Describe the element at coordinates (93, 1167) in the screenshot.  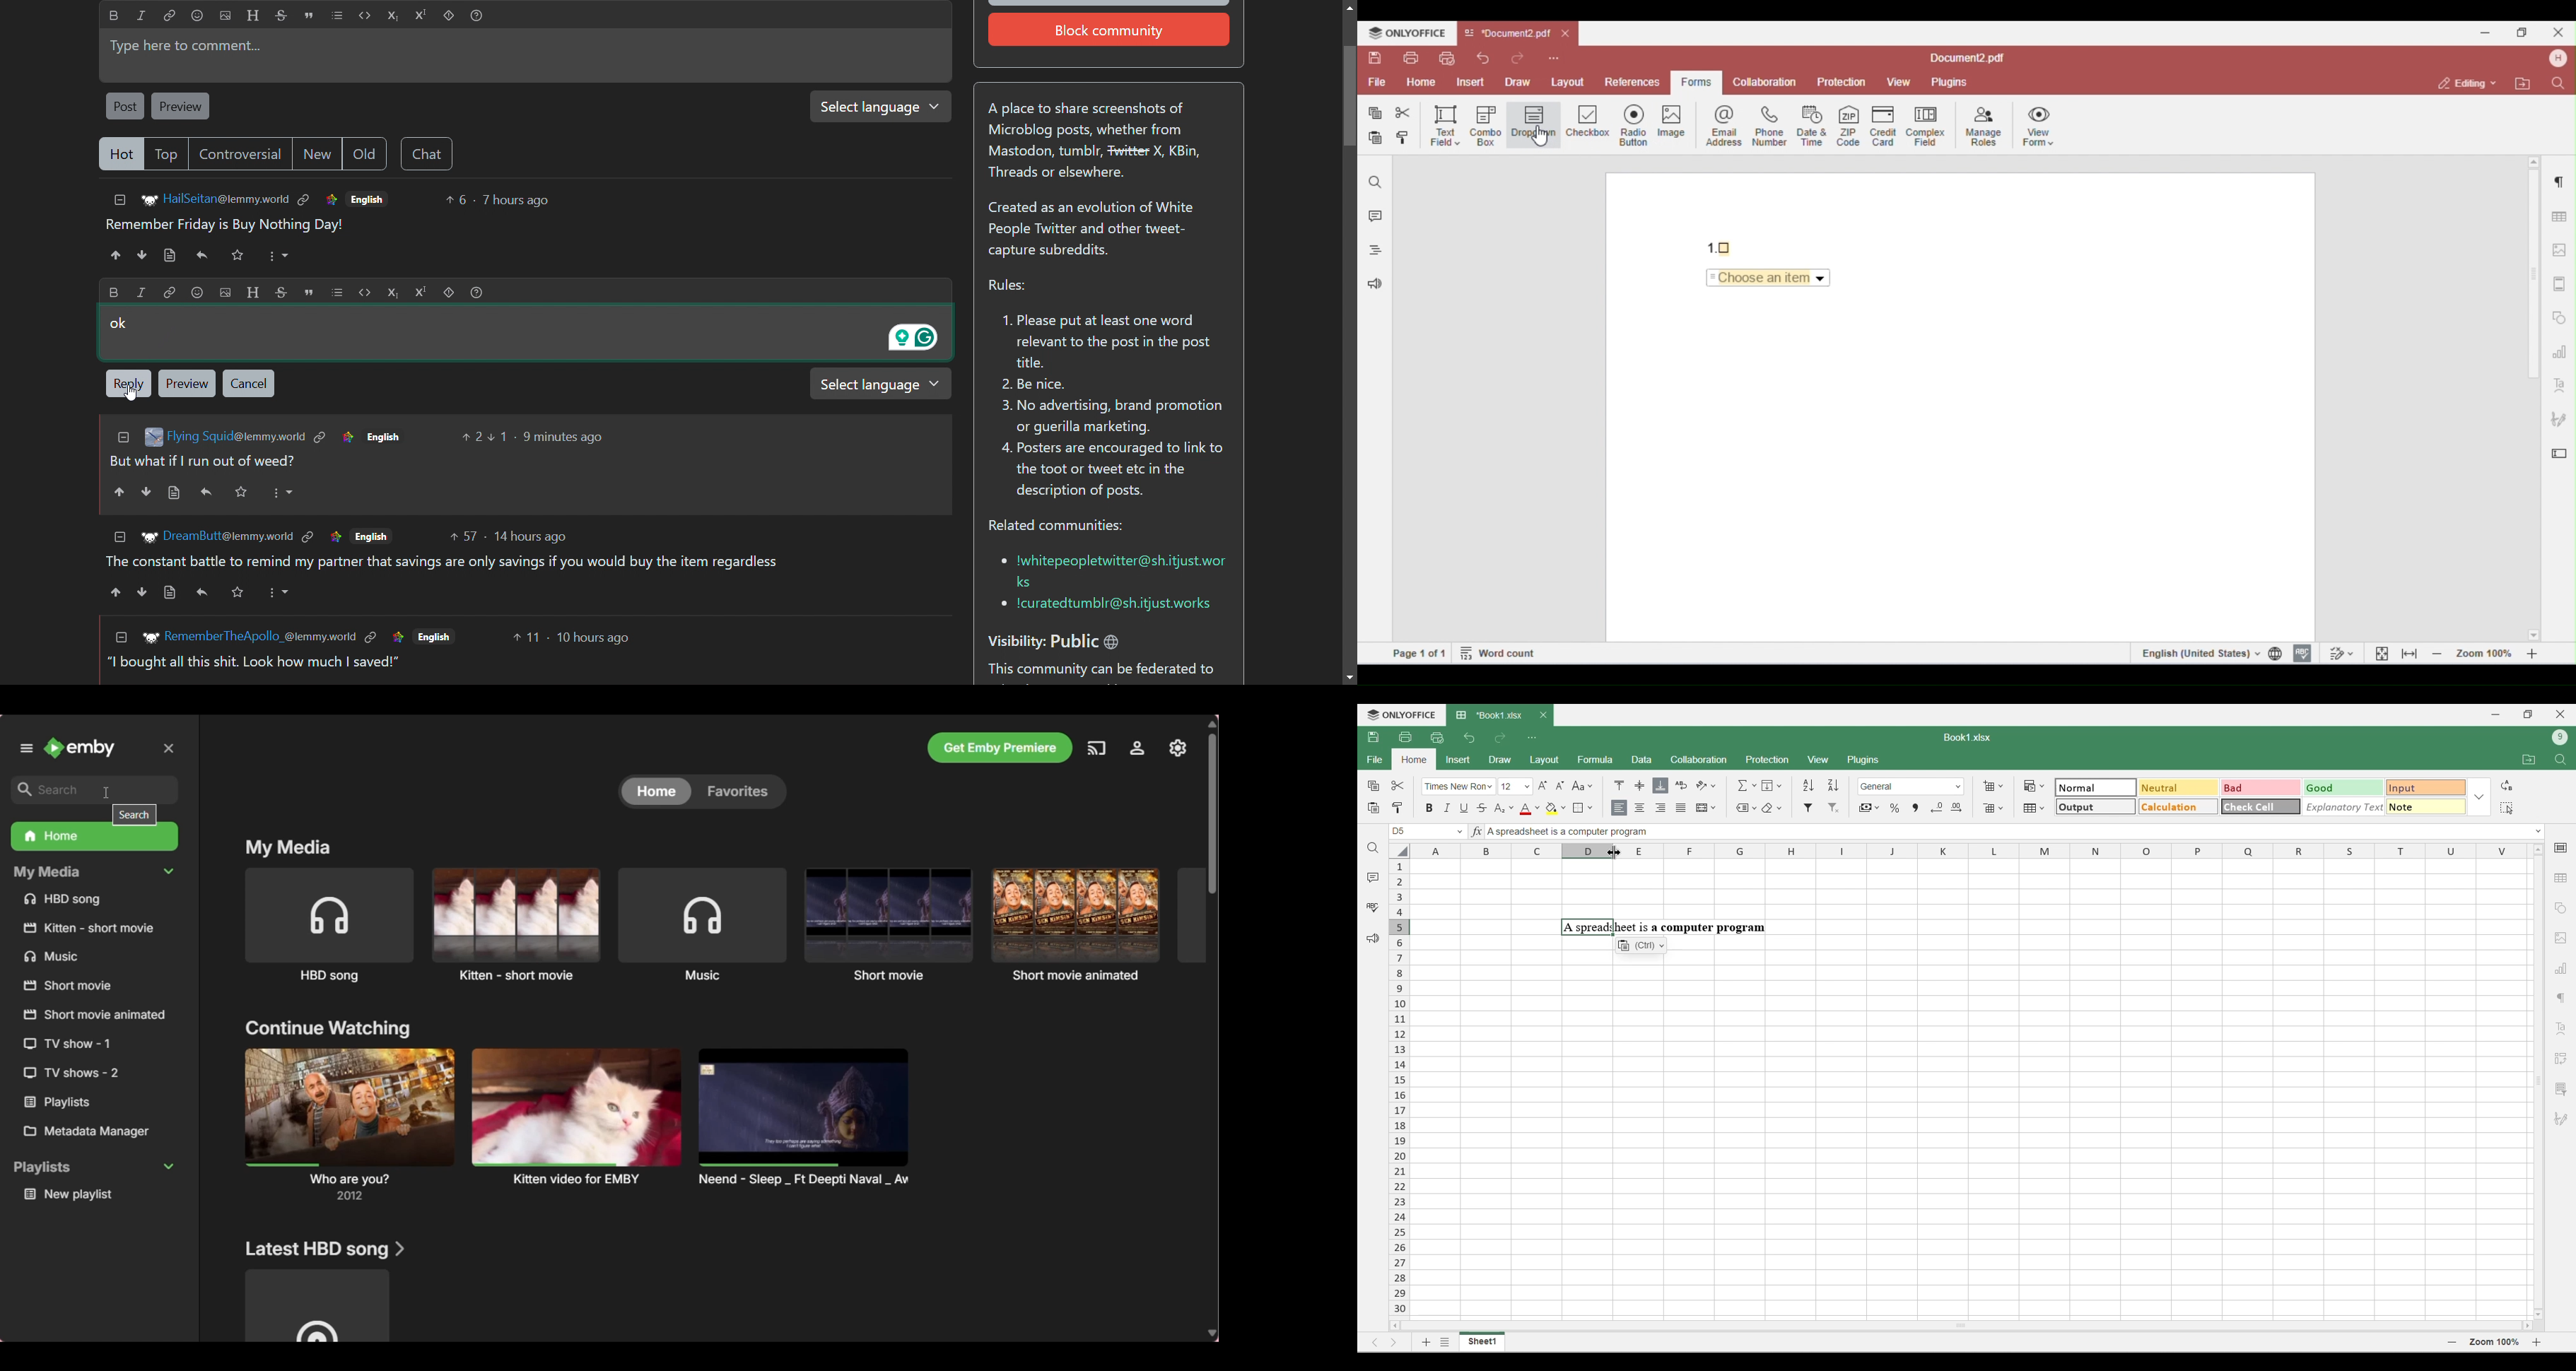
I see `Collapse Playlists` at that location.